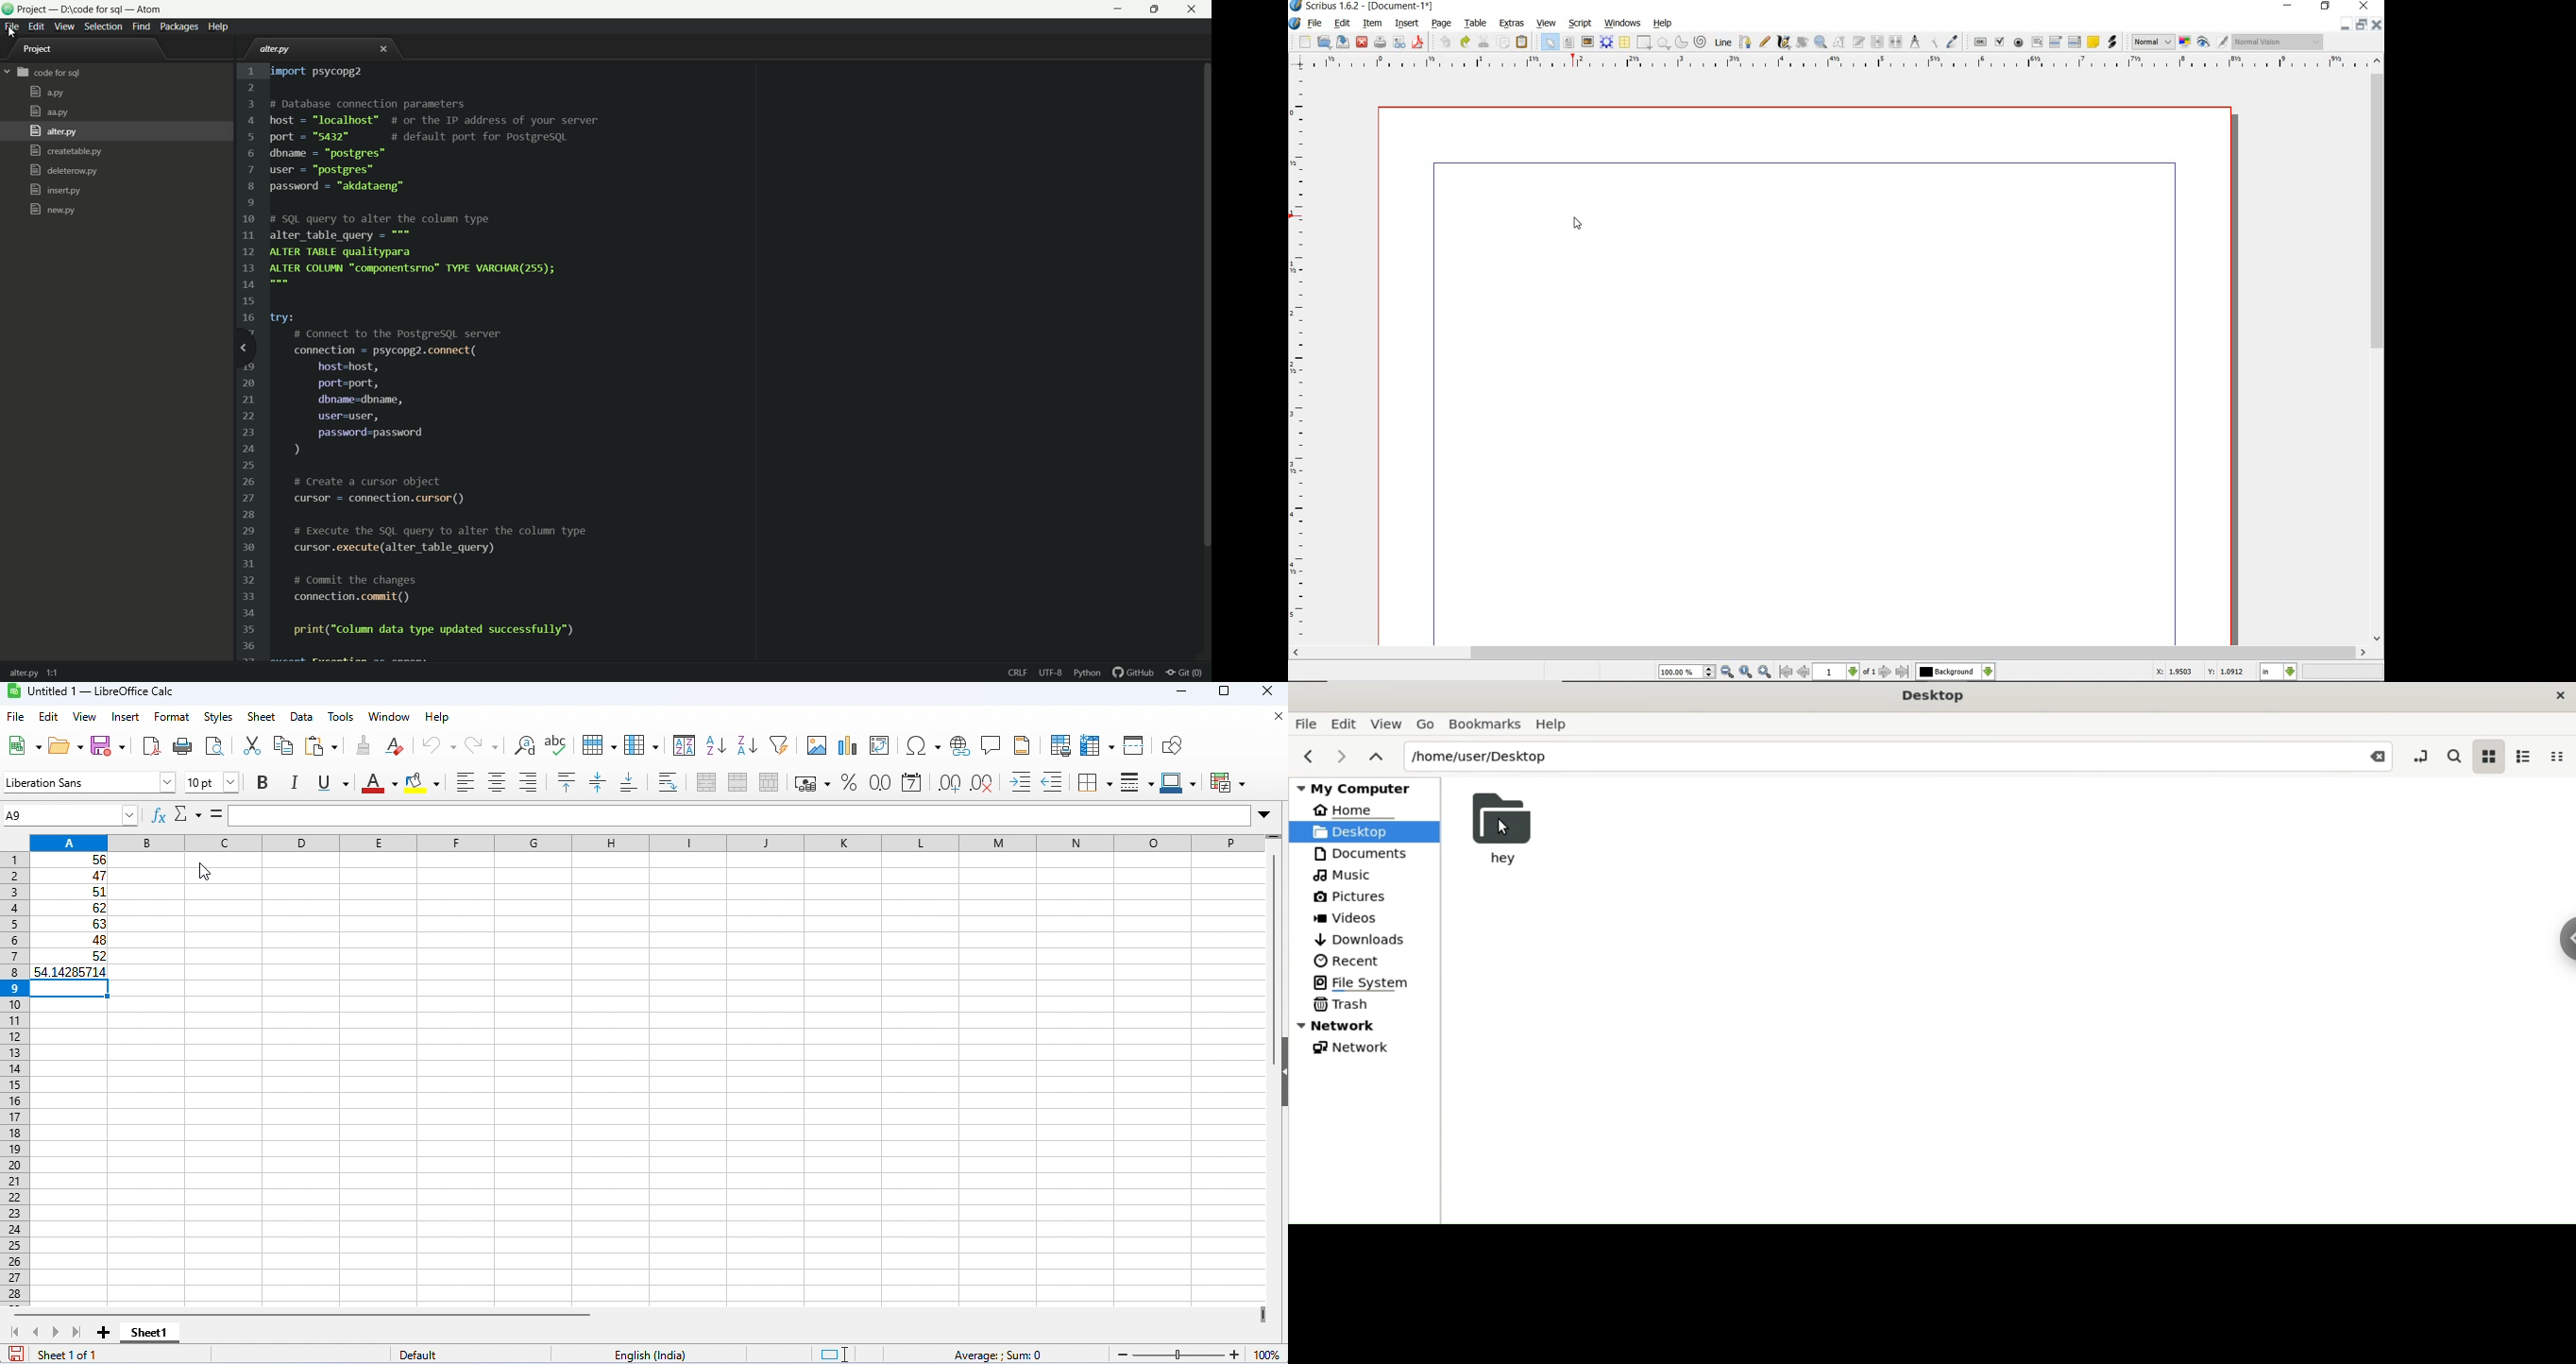 The image size is (2576, 1372). I want to click on alter.py file, so click(52, 131).